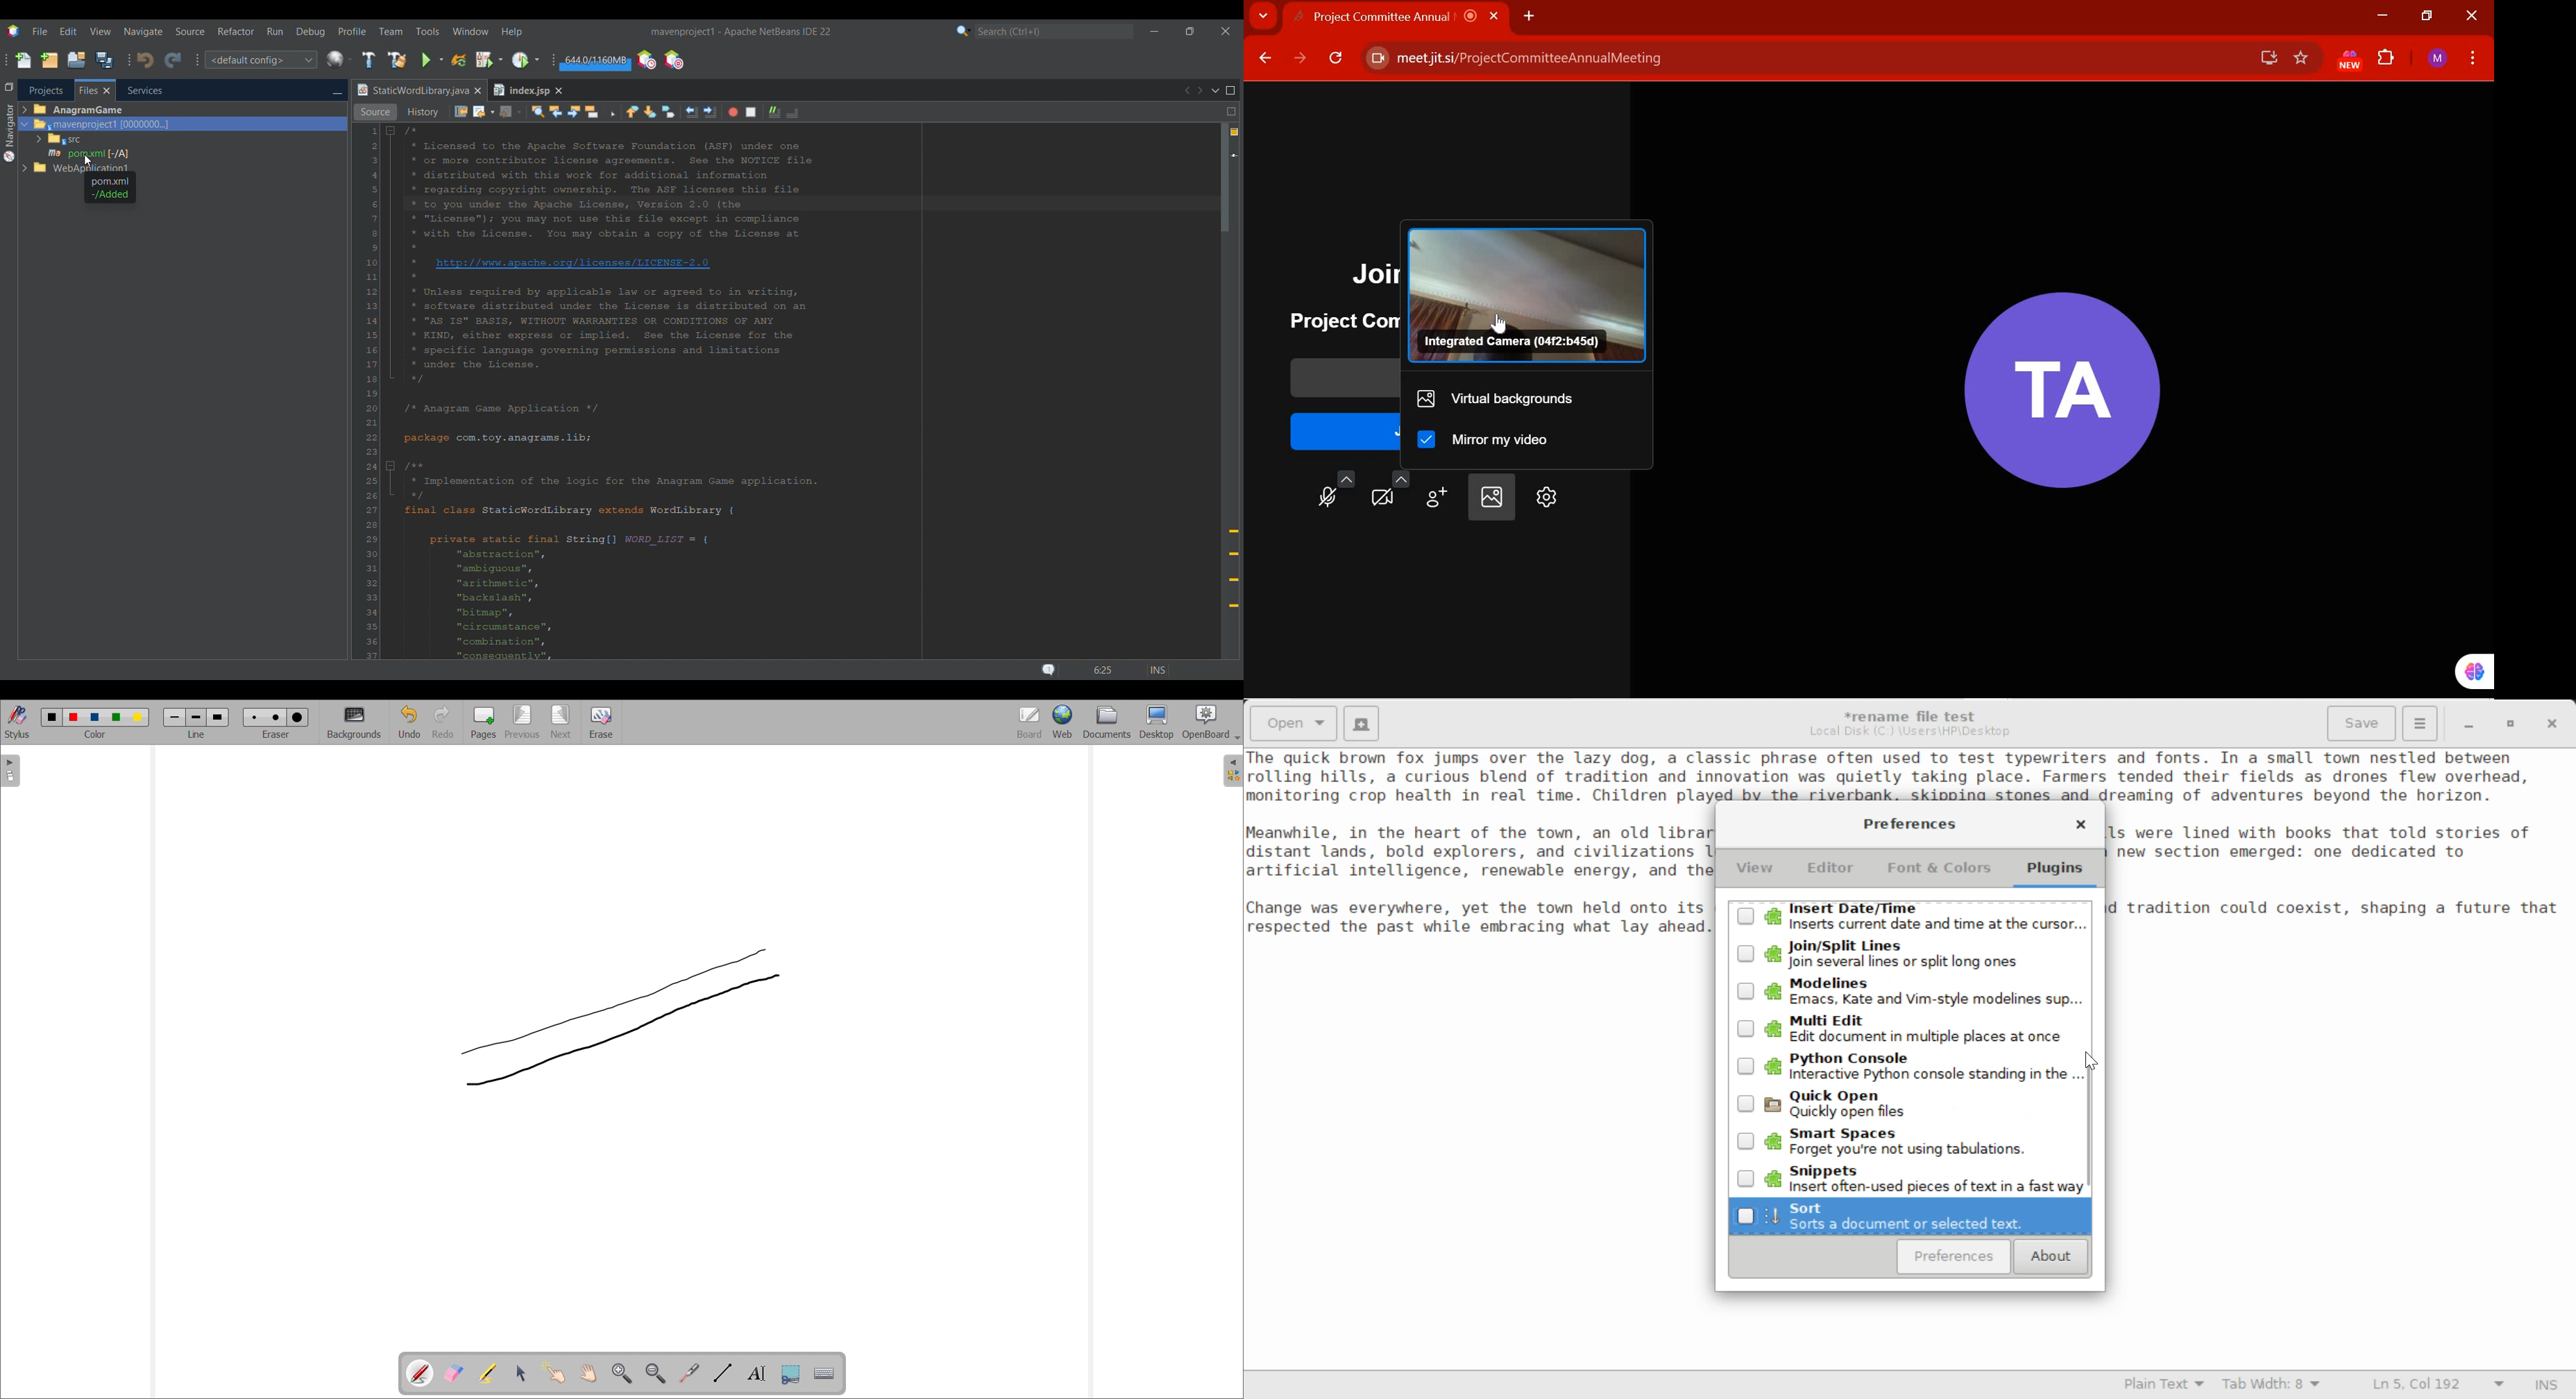  What do you see at coordinates (409, 722) in the screenshot?
I see `undo` at bounding box center [409, 722].